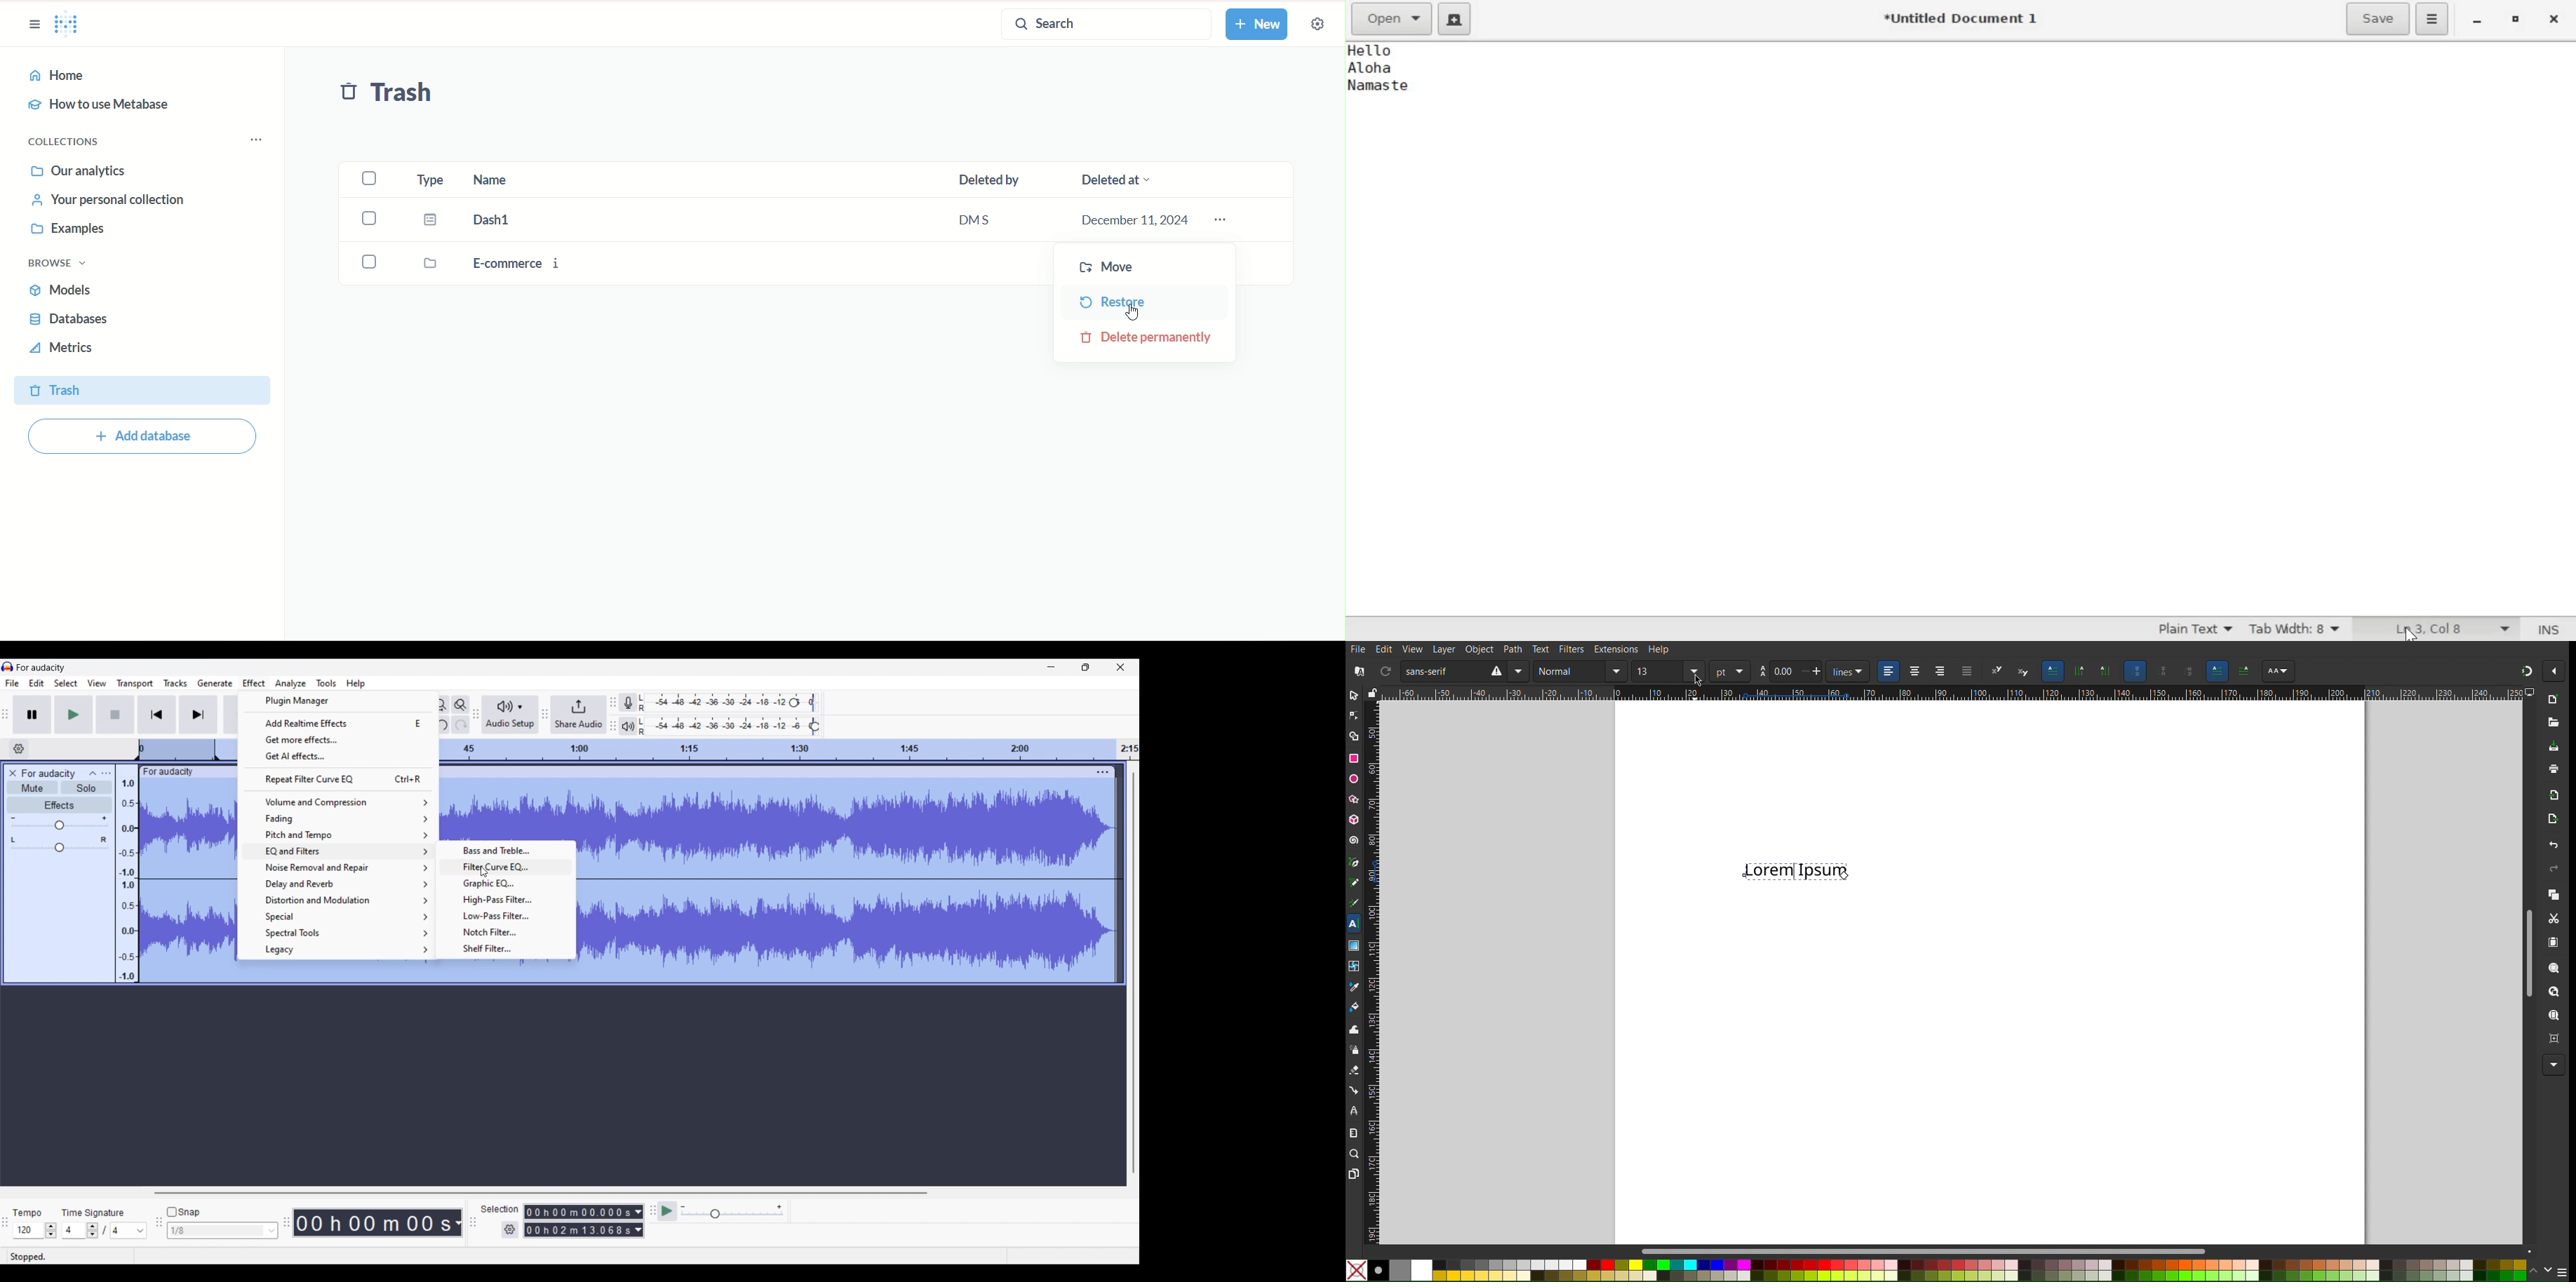 Image resolution: width=2576 pixels, height=1288 pixels. What do you see at coordinates (638, 1221) in the screenshot?
I see `Selection duration measurement` at bounding box center [638, 1221].